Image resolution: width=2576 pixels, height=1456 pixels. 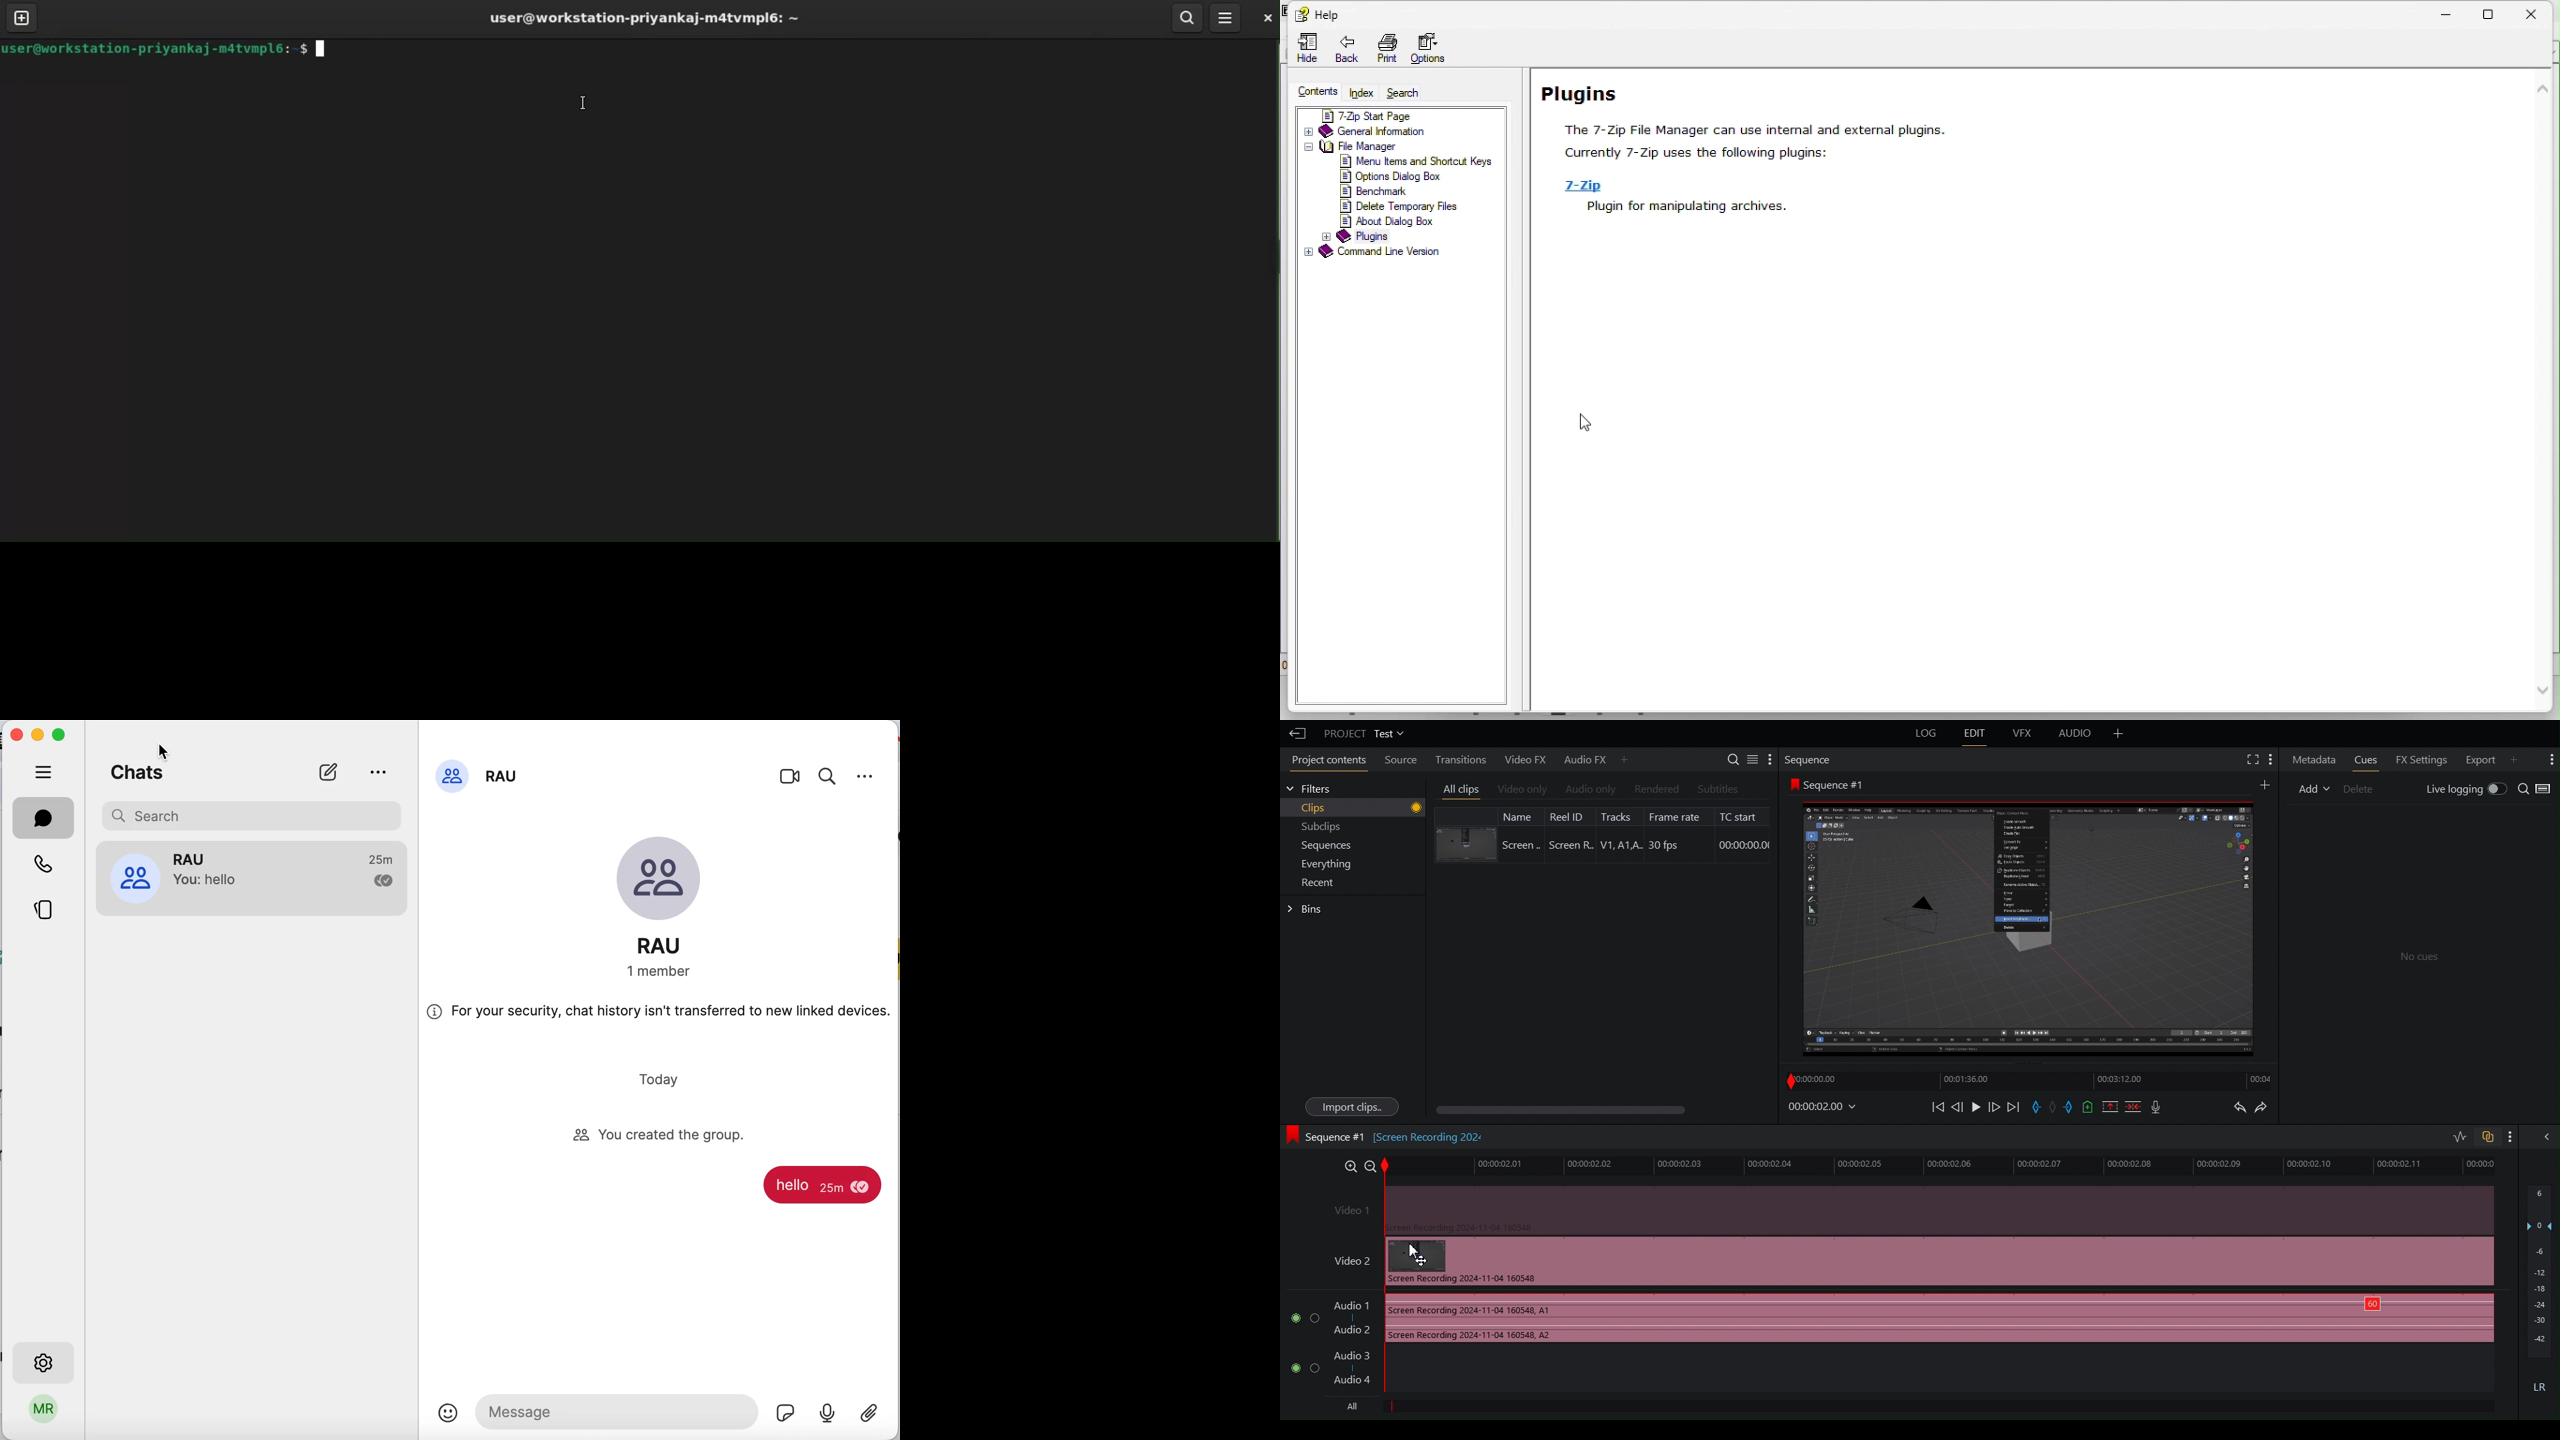 What do you see at coordinates (1811, 761) in the screenshot?
I see `Sequence` at bounding box center [1811, 761].